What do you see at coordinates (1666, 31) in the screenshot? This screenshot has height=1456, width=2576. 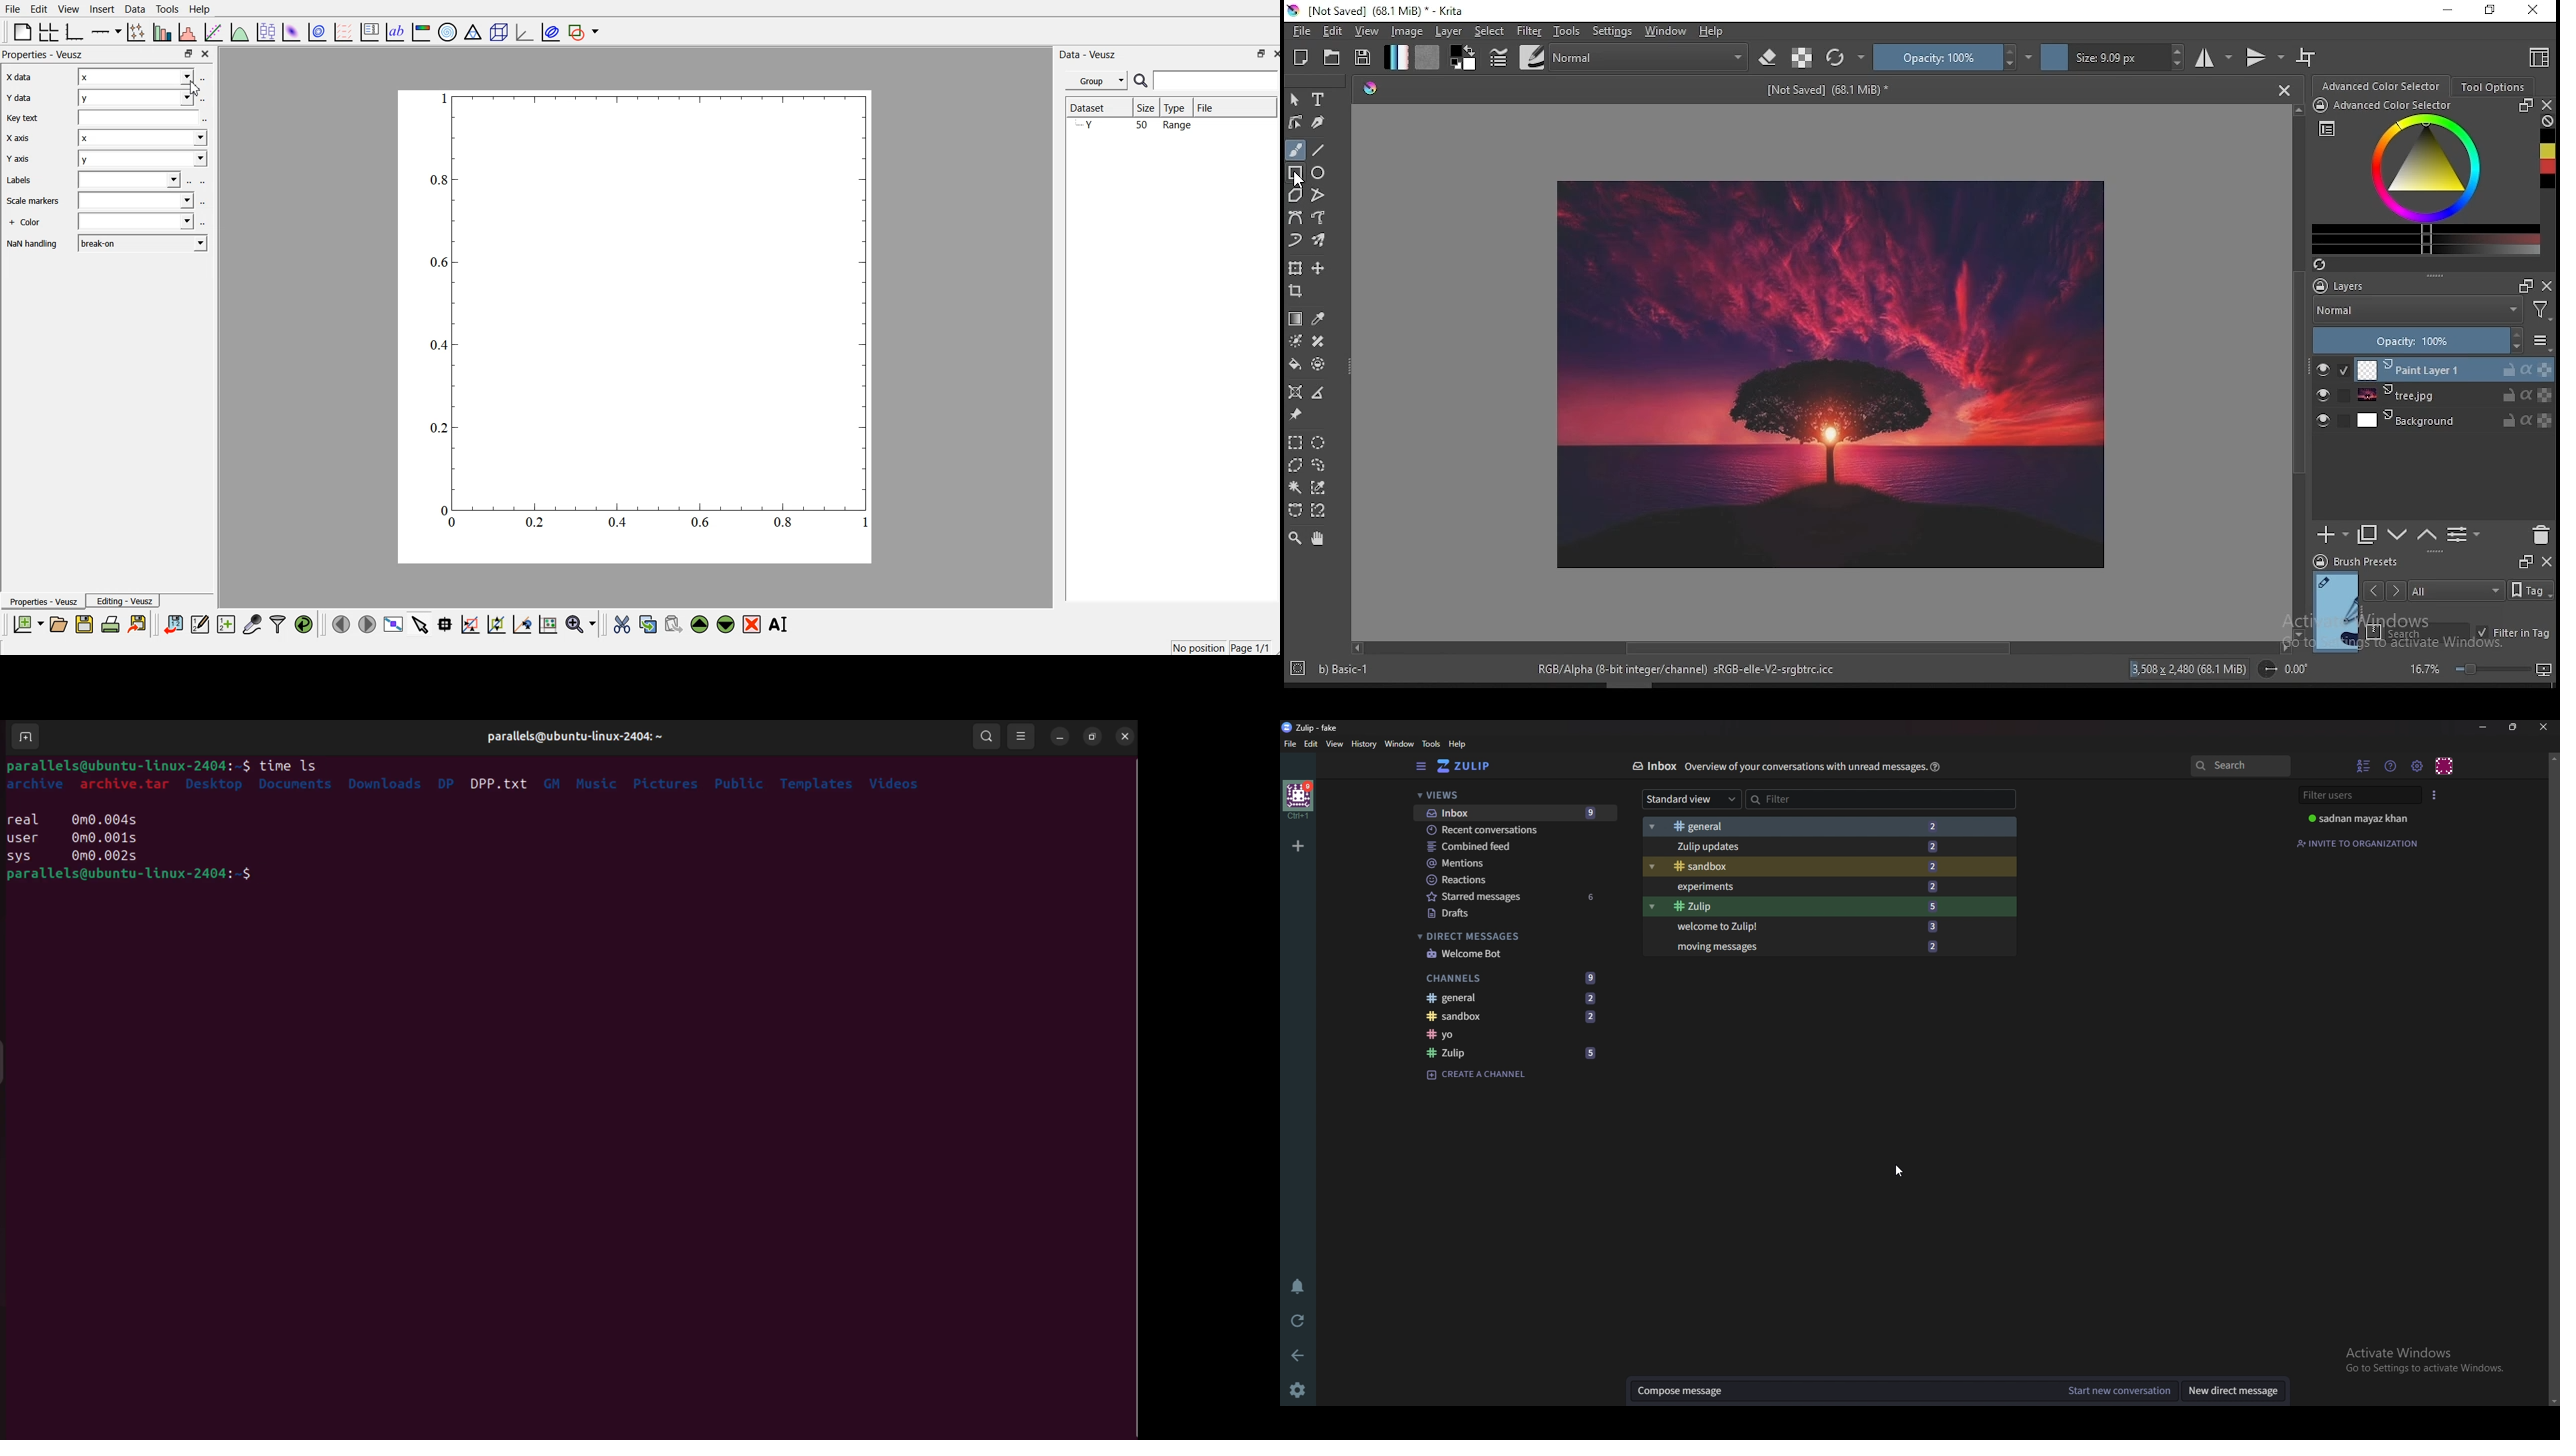 I see `window` at bounding box center [1666, 31].